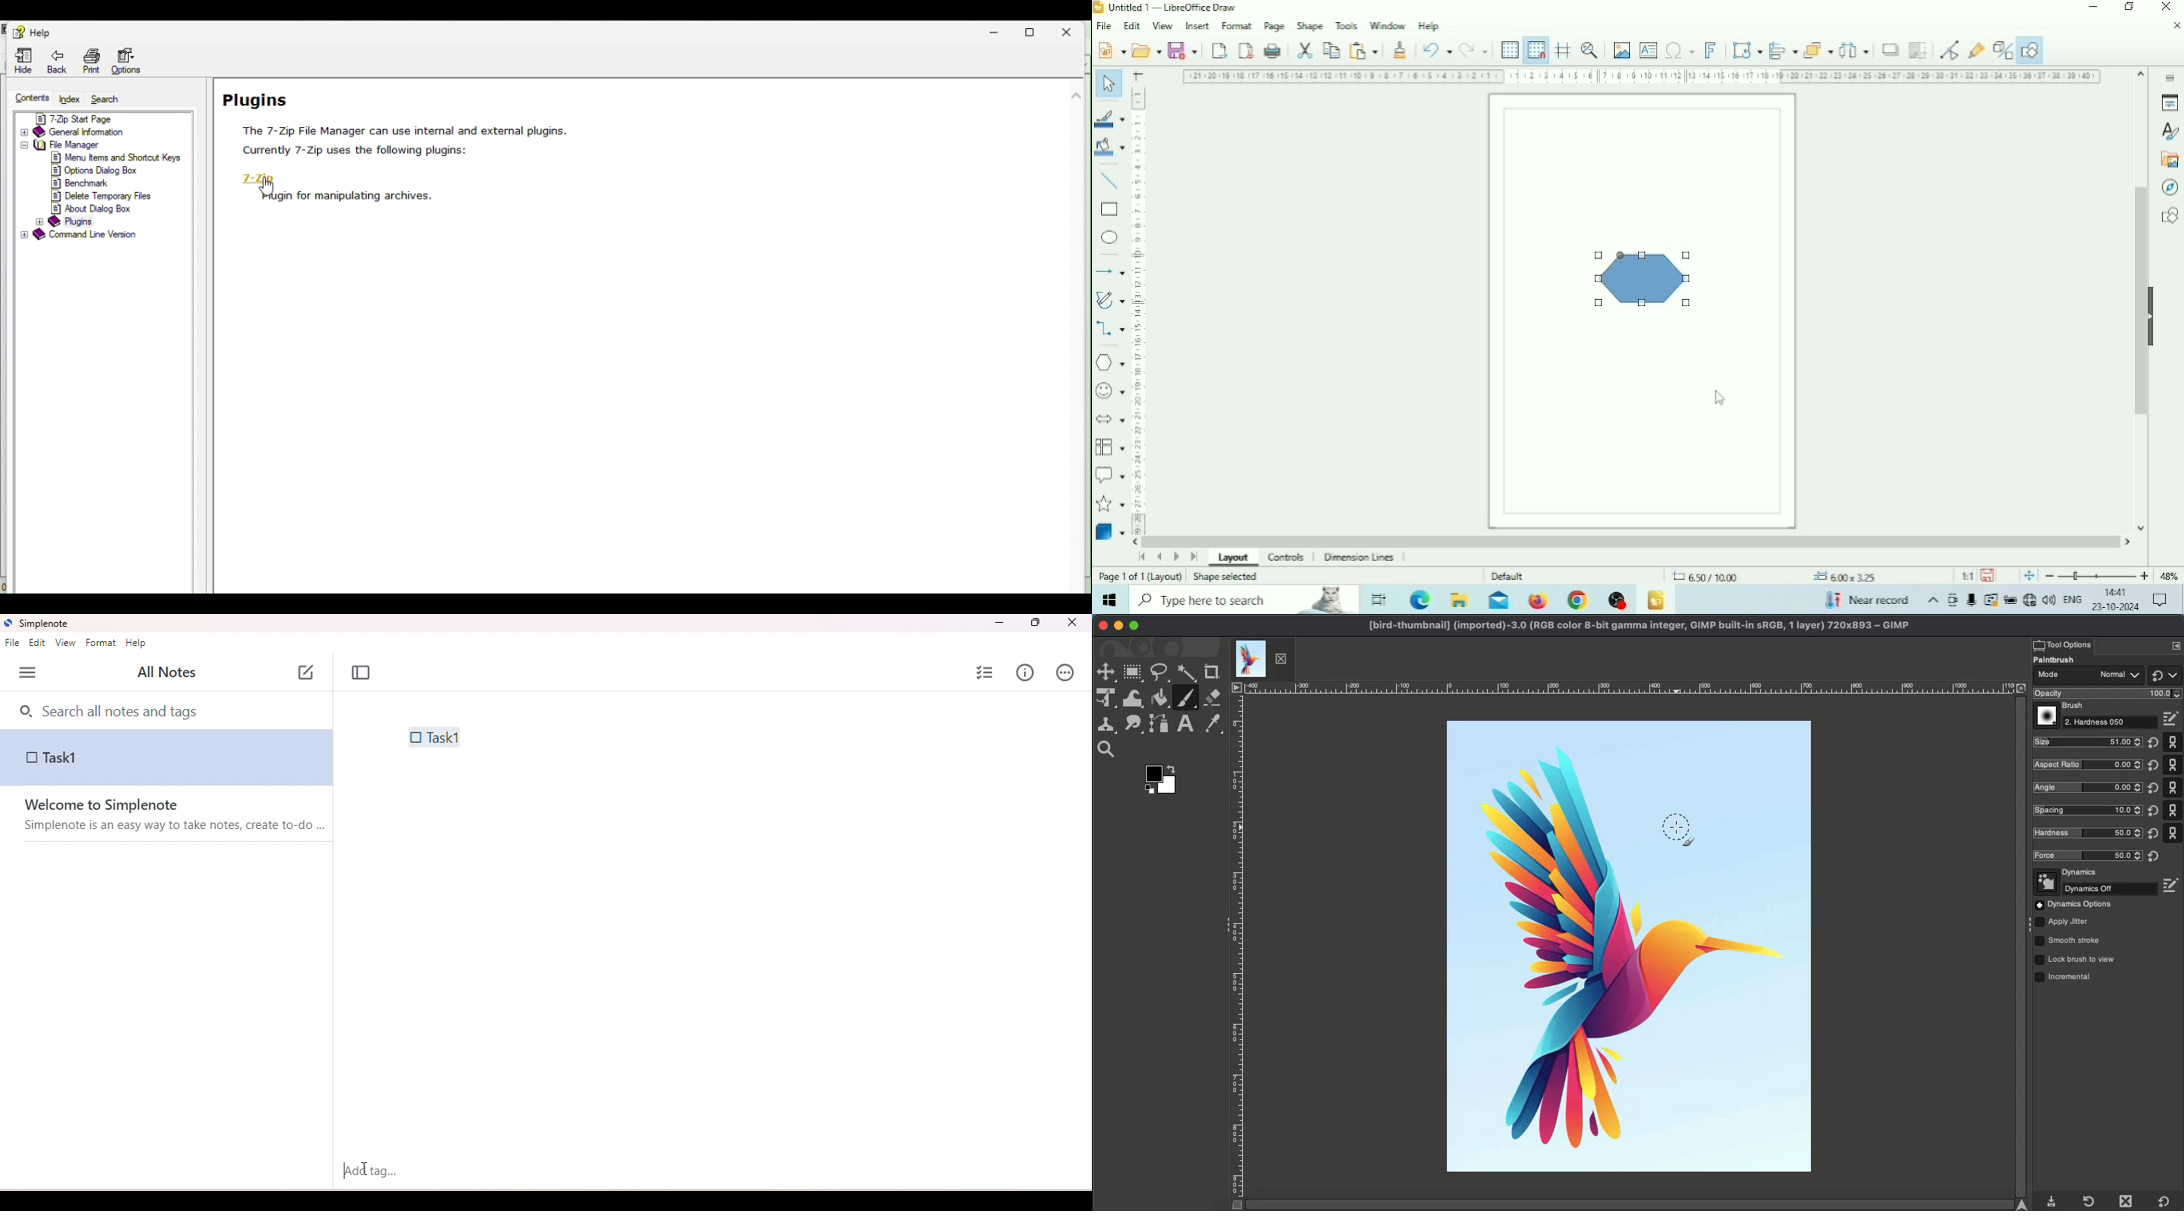  Describe the element at coordinates (2074, 600) in the screenshot. I see `Language` at that location.